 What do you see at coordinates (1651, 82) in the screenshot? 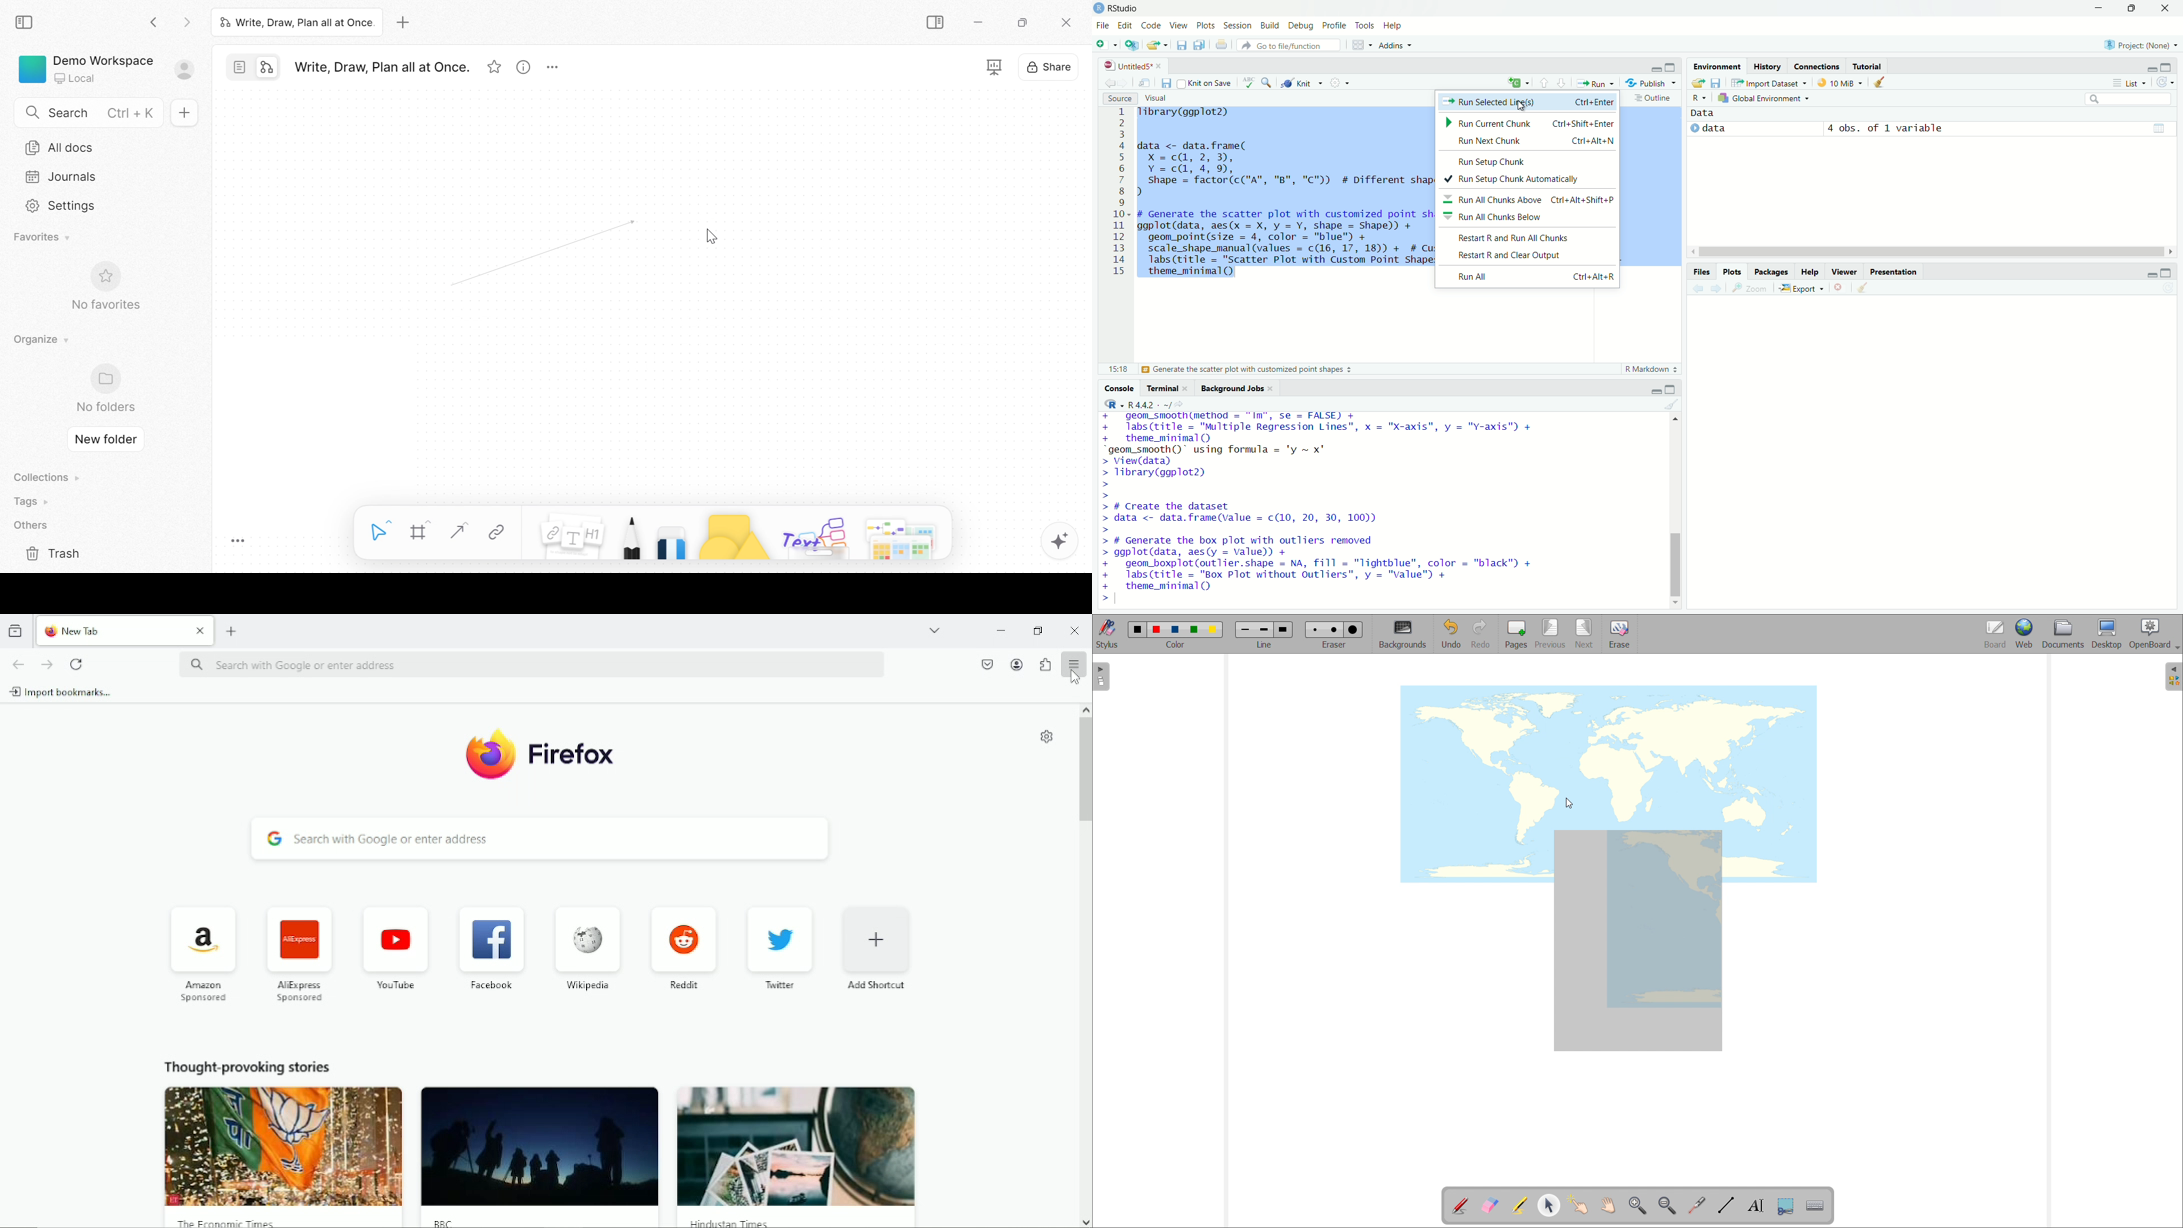
I see `Publish` at bounding box center [1651, 82].